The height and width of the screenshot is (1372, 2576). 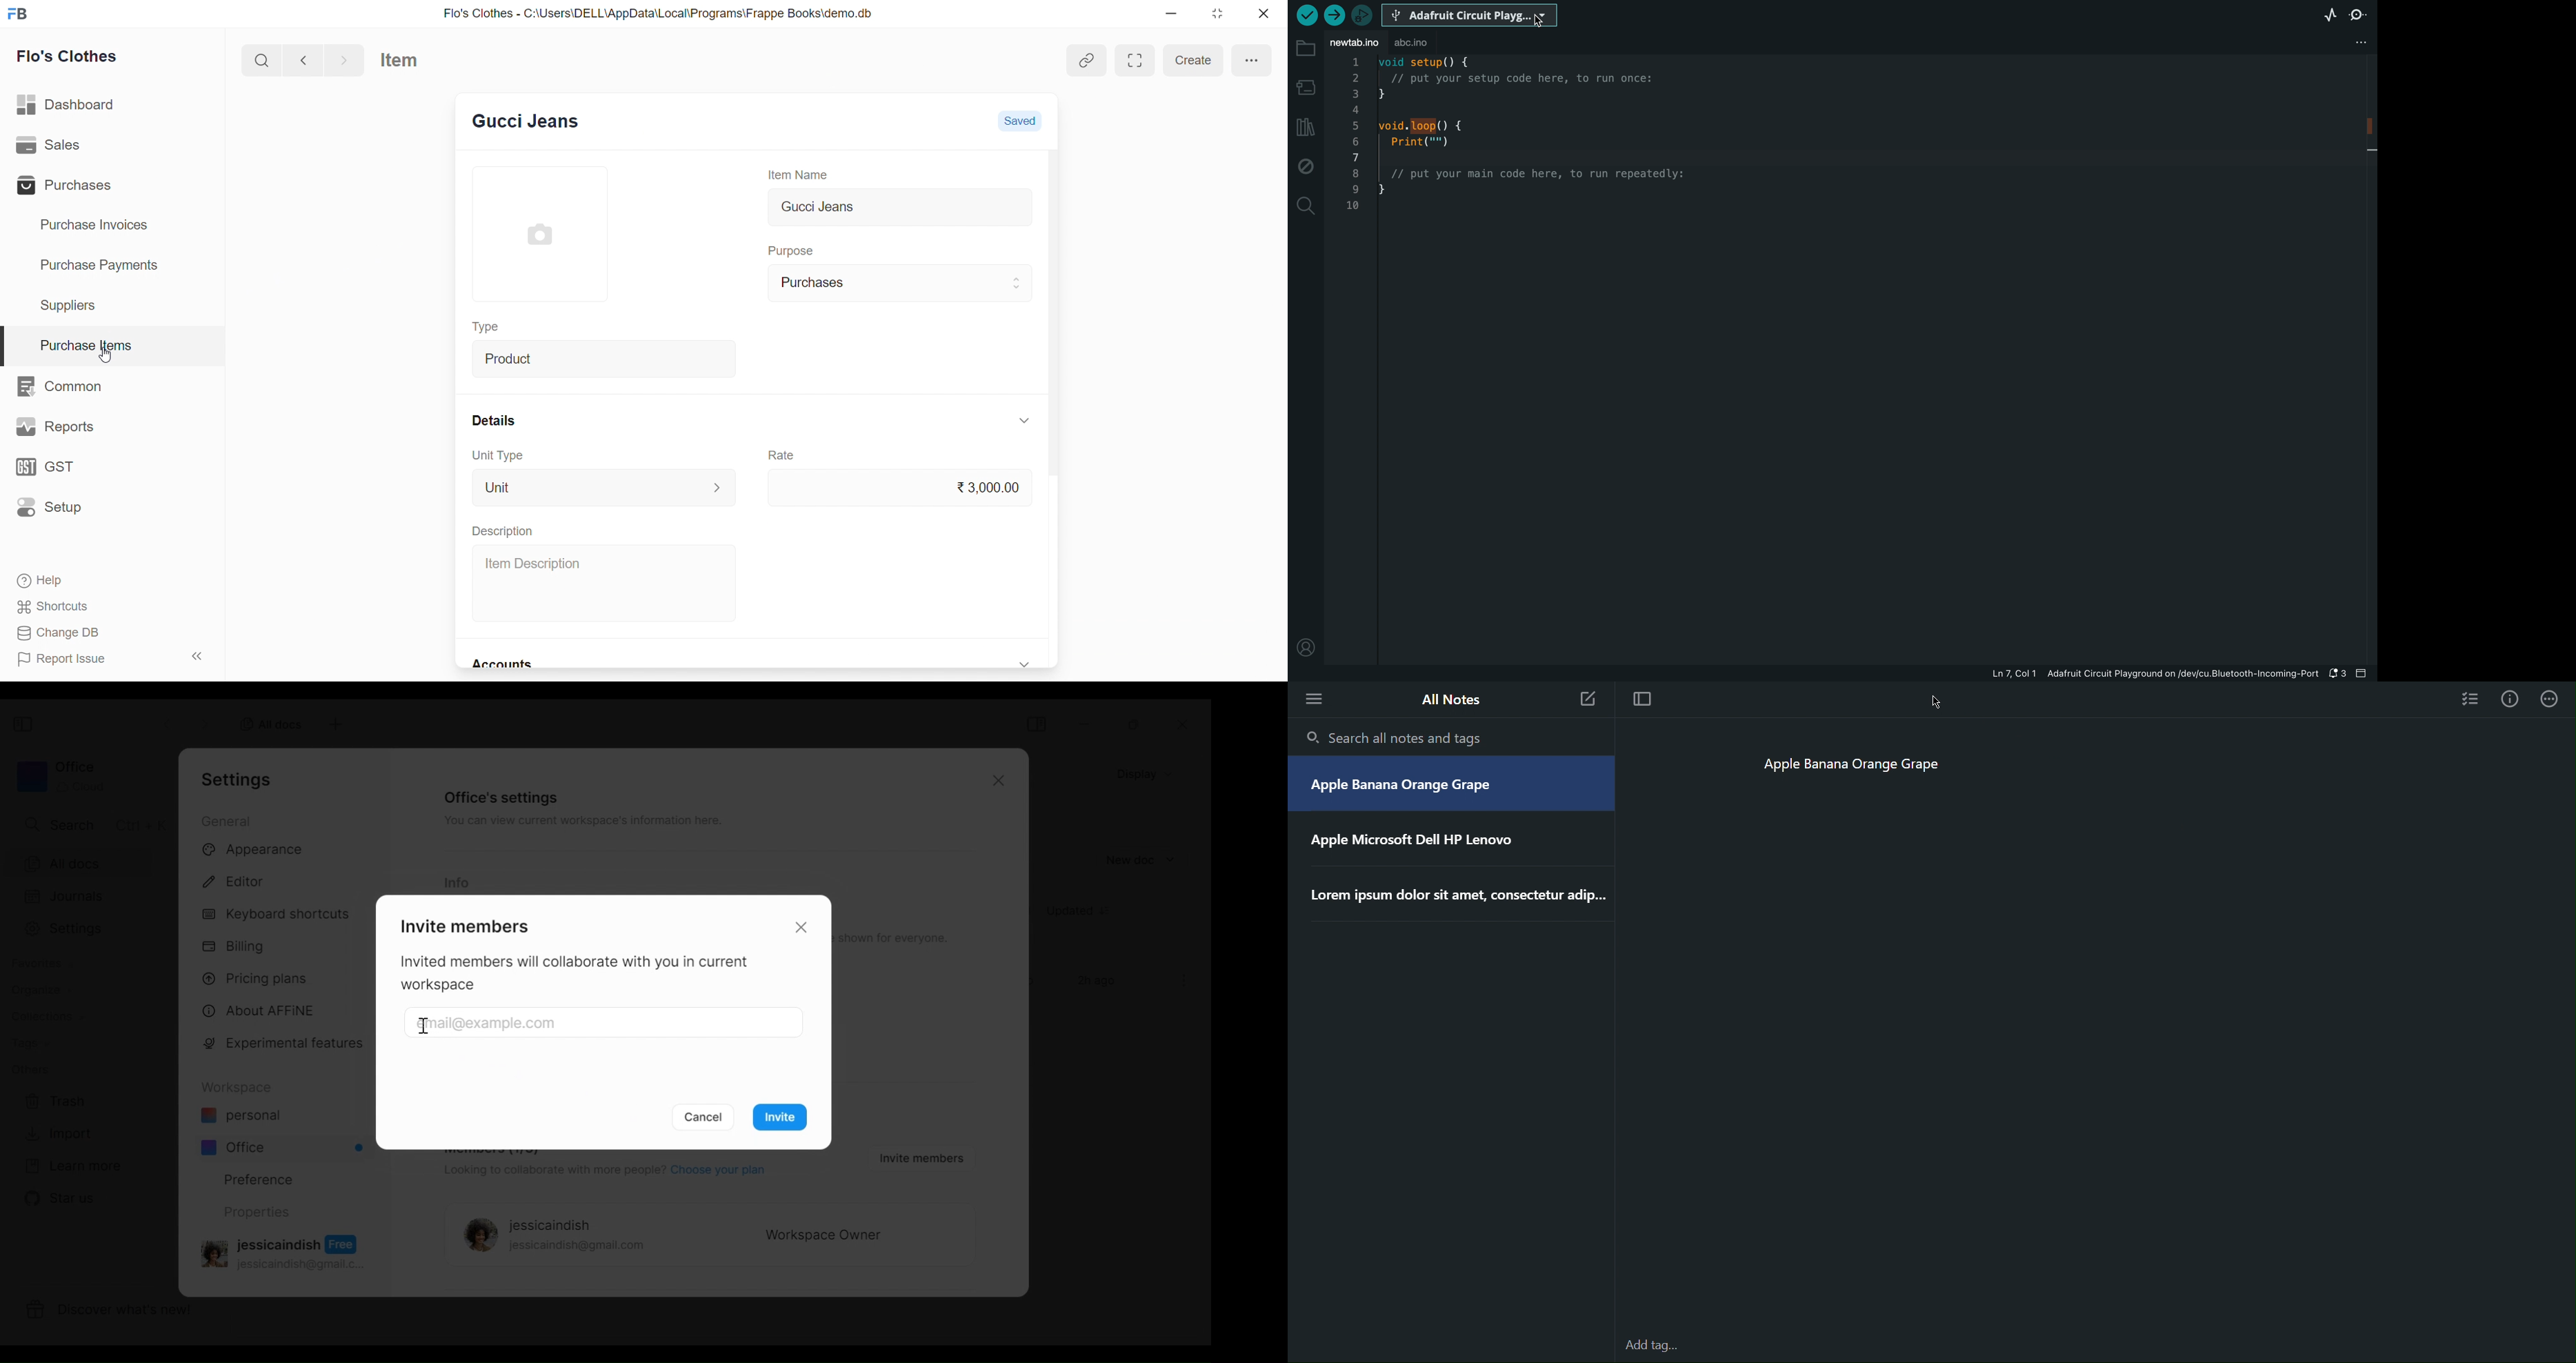 What do you see at coordinates (69, 146) in the screenshot?
I see `Sales` at bounding box center [69, 146].